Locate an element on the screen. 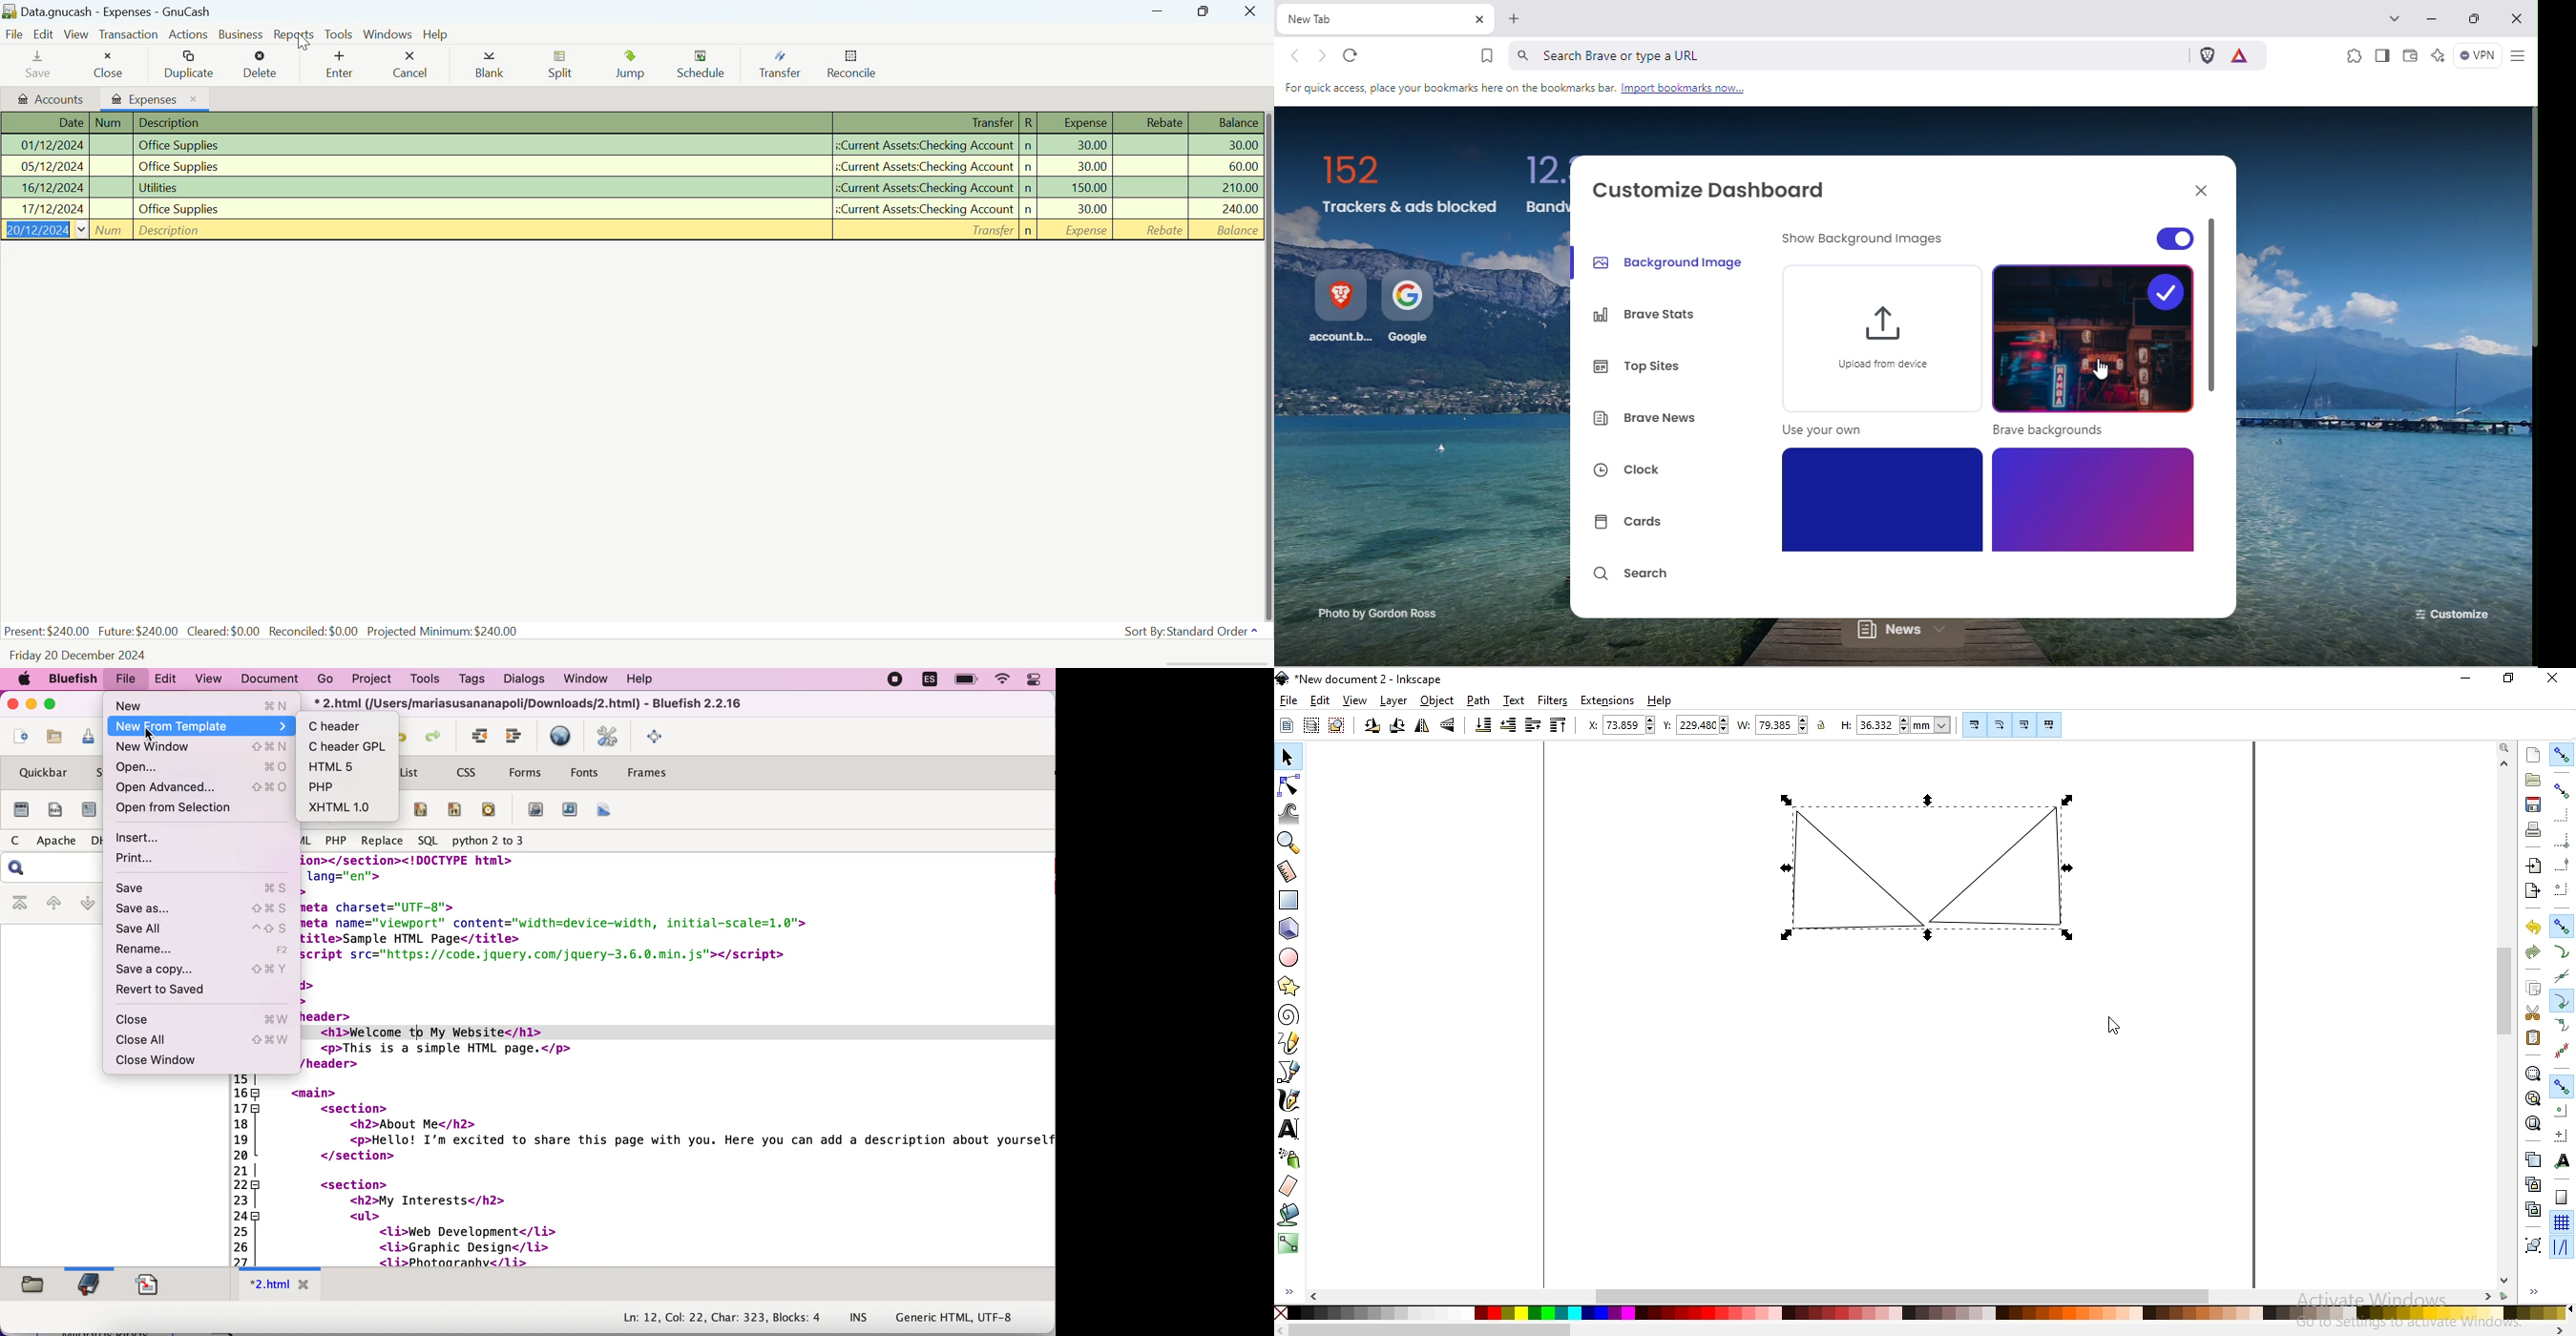 Image resolution: width=2576 pixels, height=1344 pixels. Office Supplies is located at coordinates (632, 166).